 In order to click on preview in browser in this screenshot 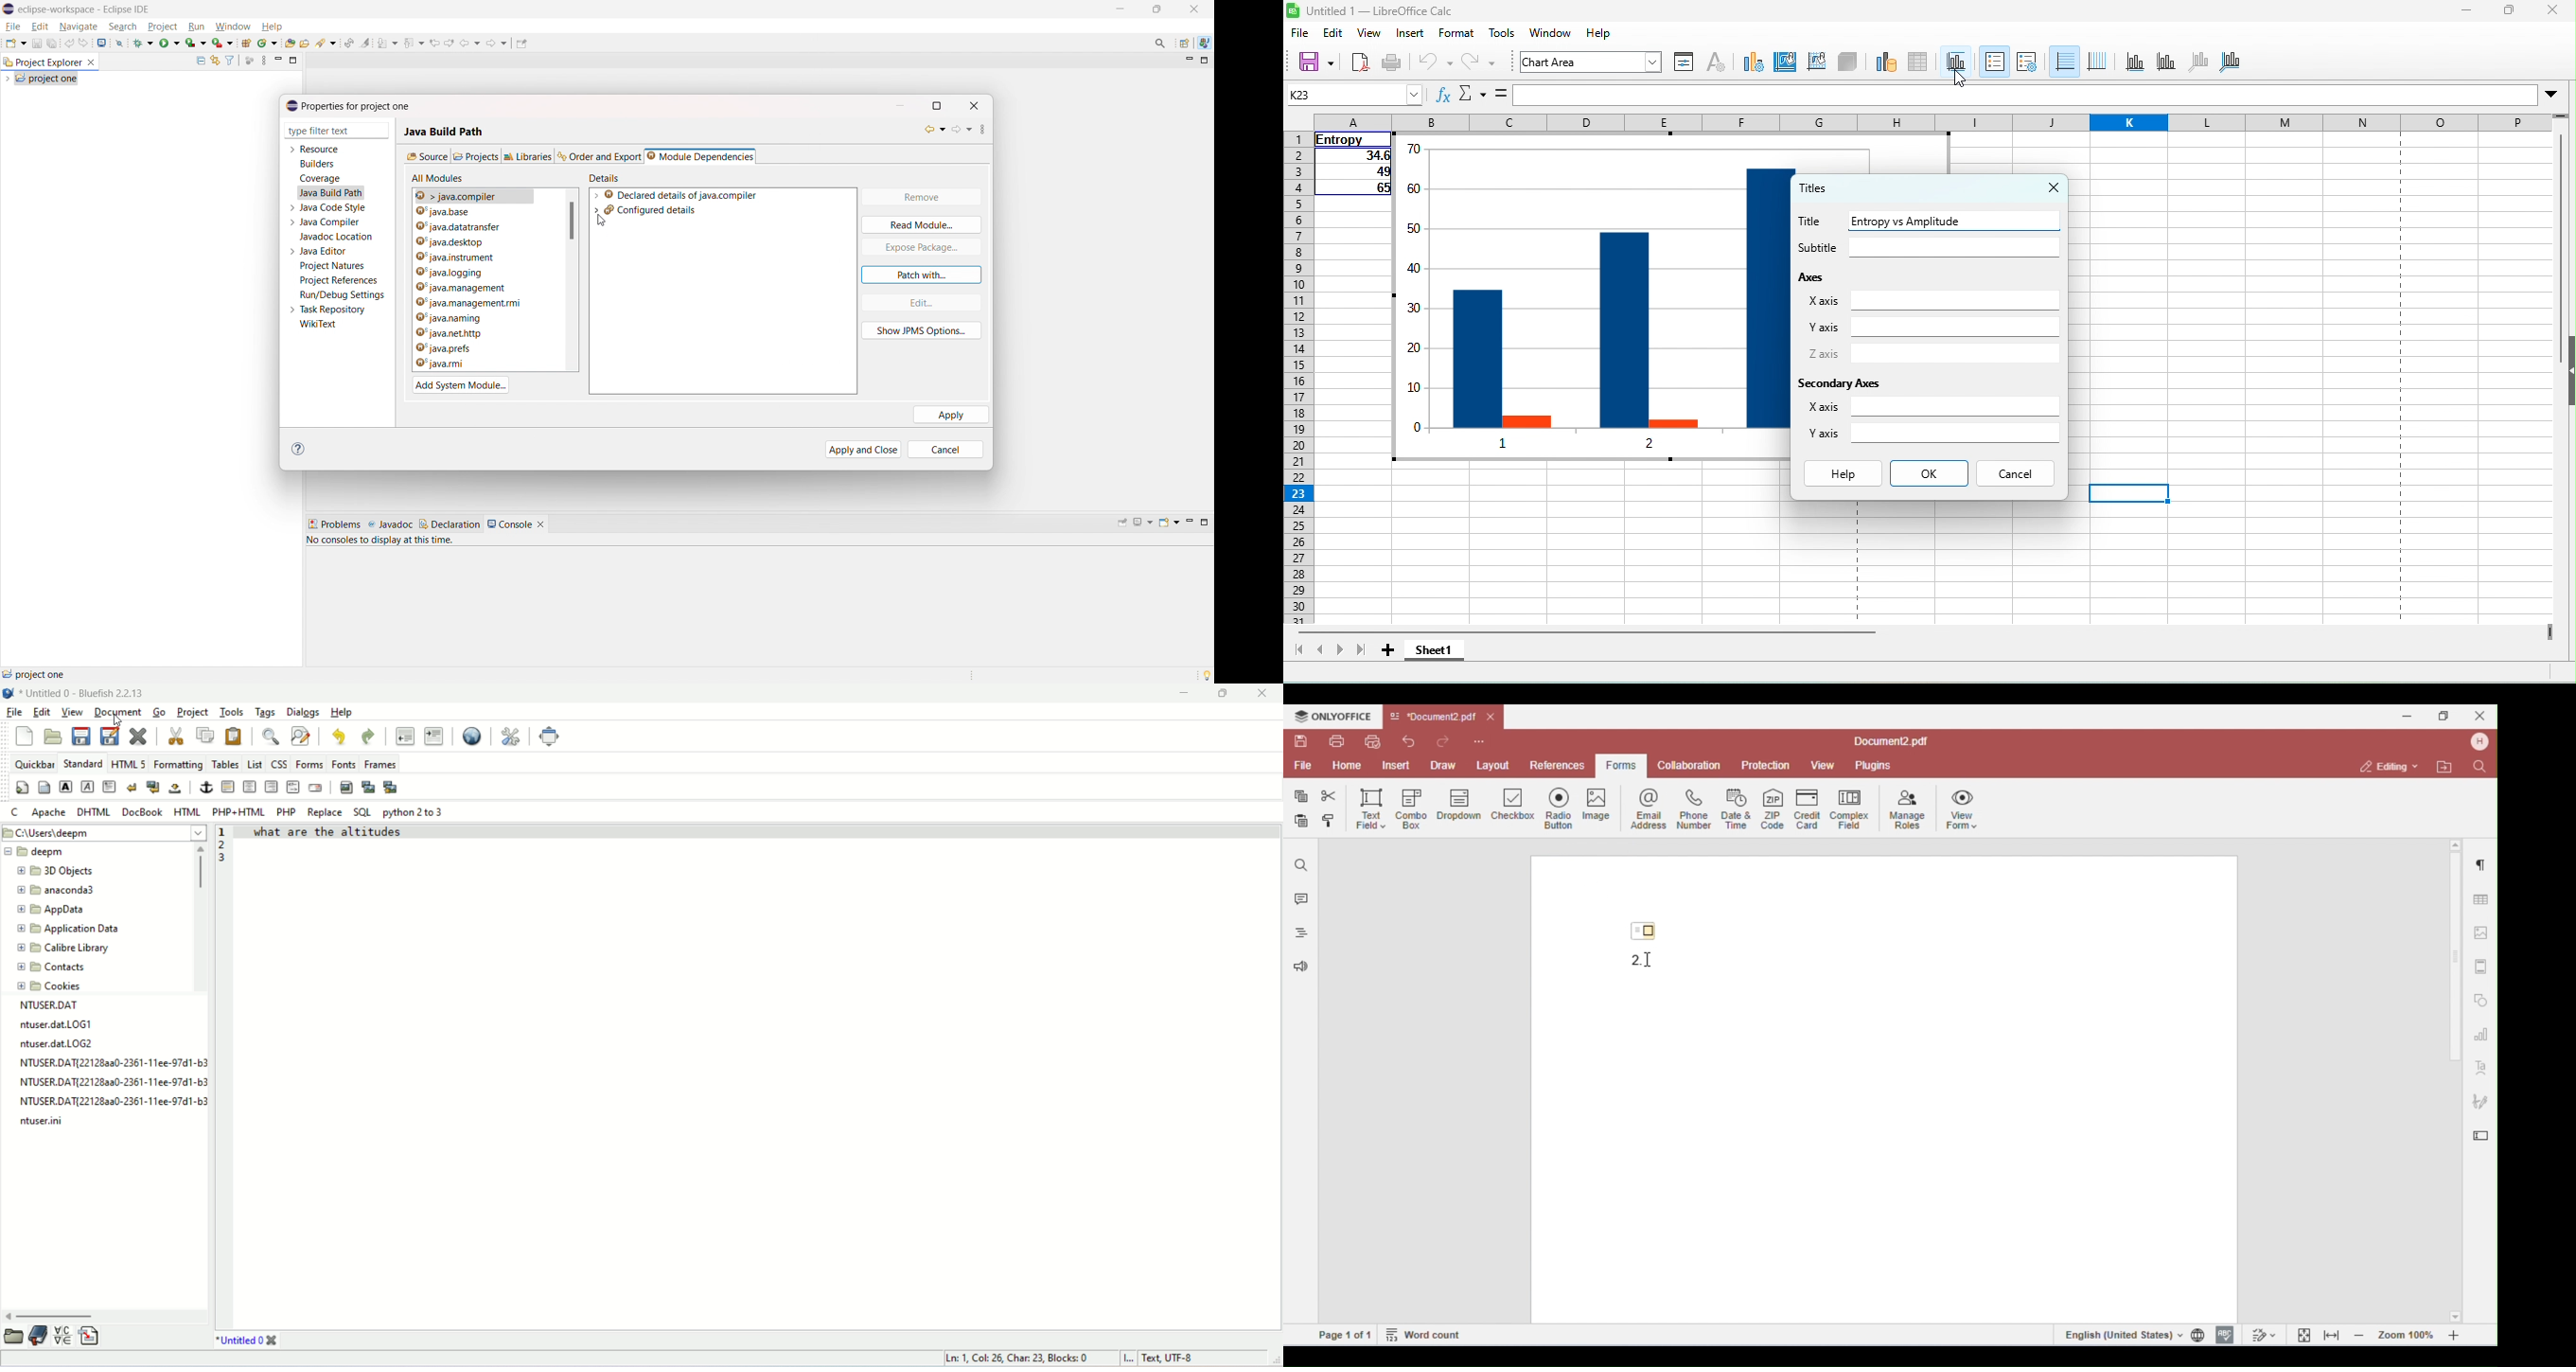, I will do `click(472, 736)`.